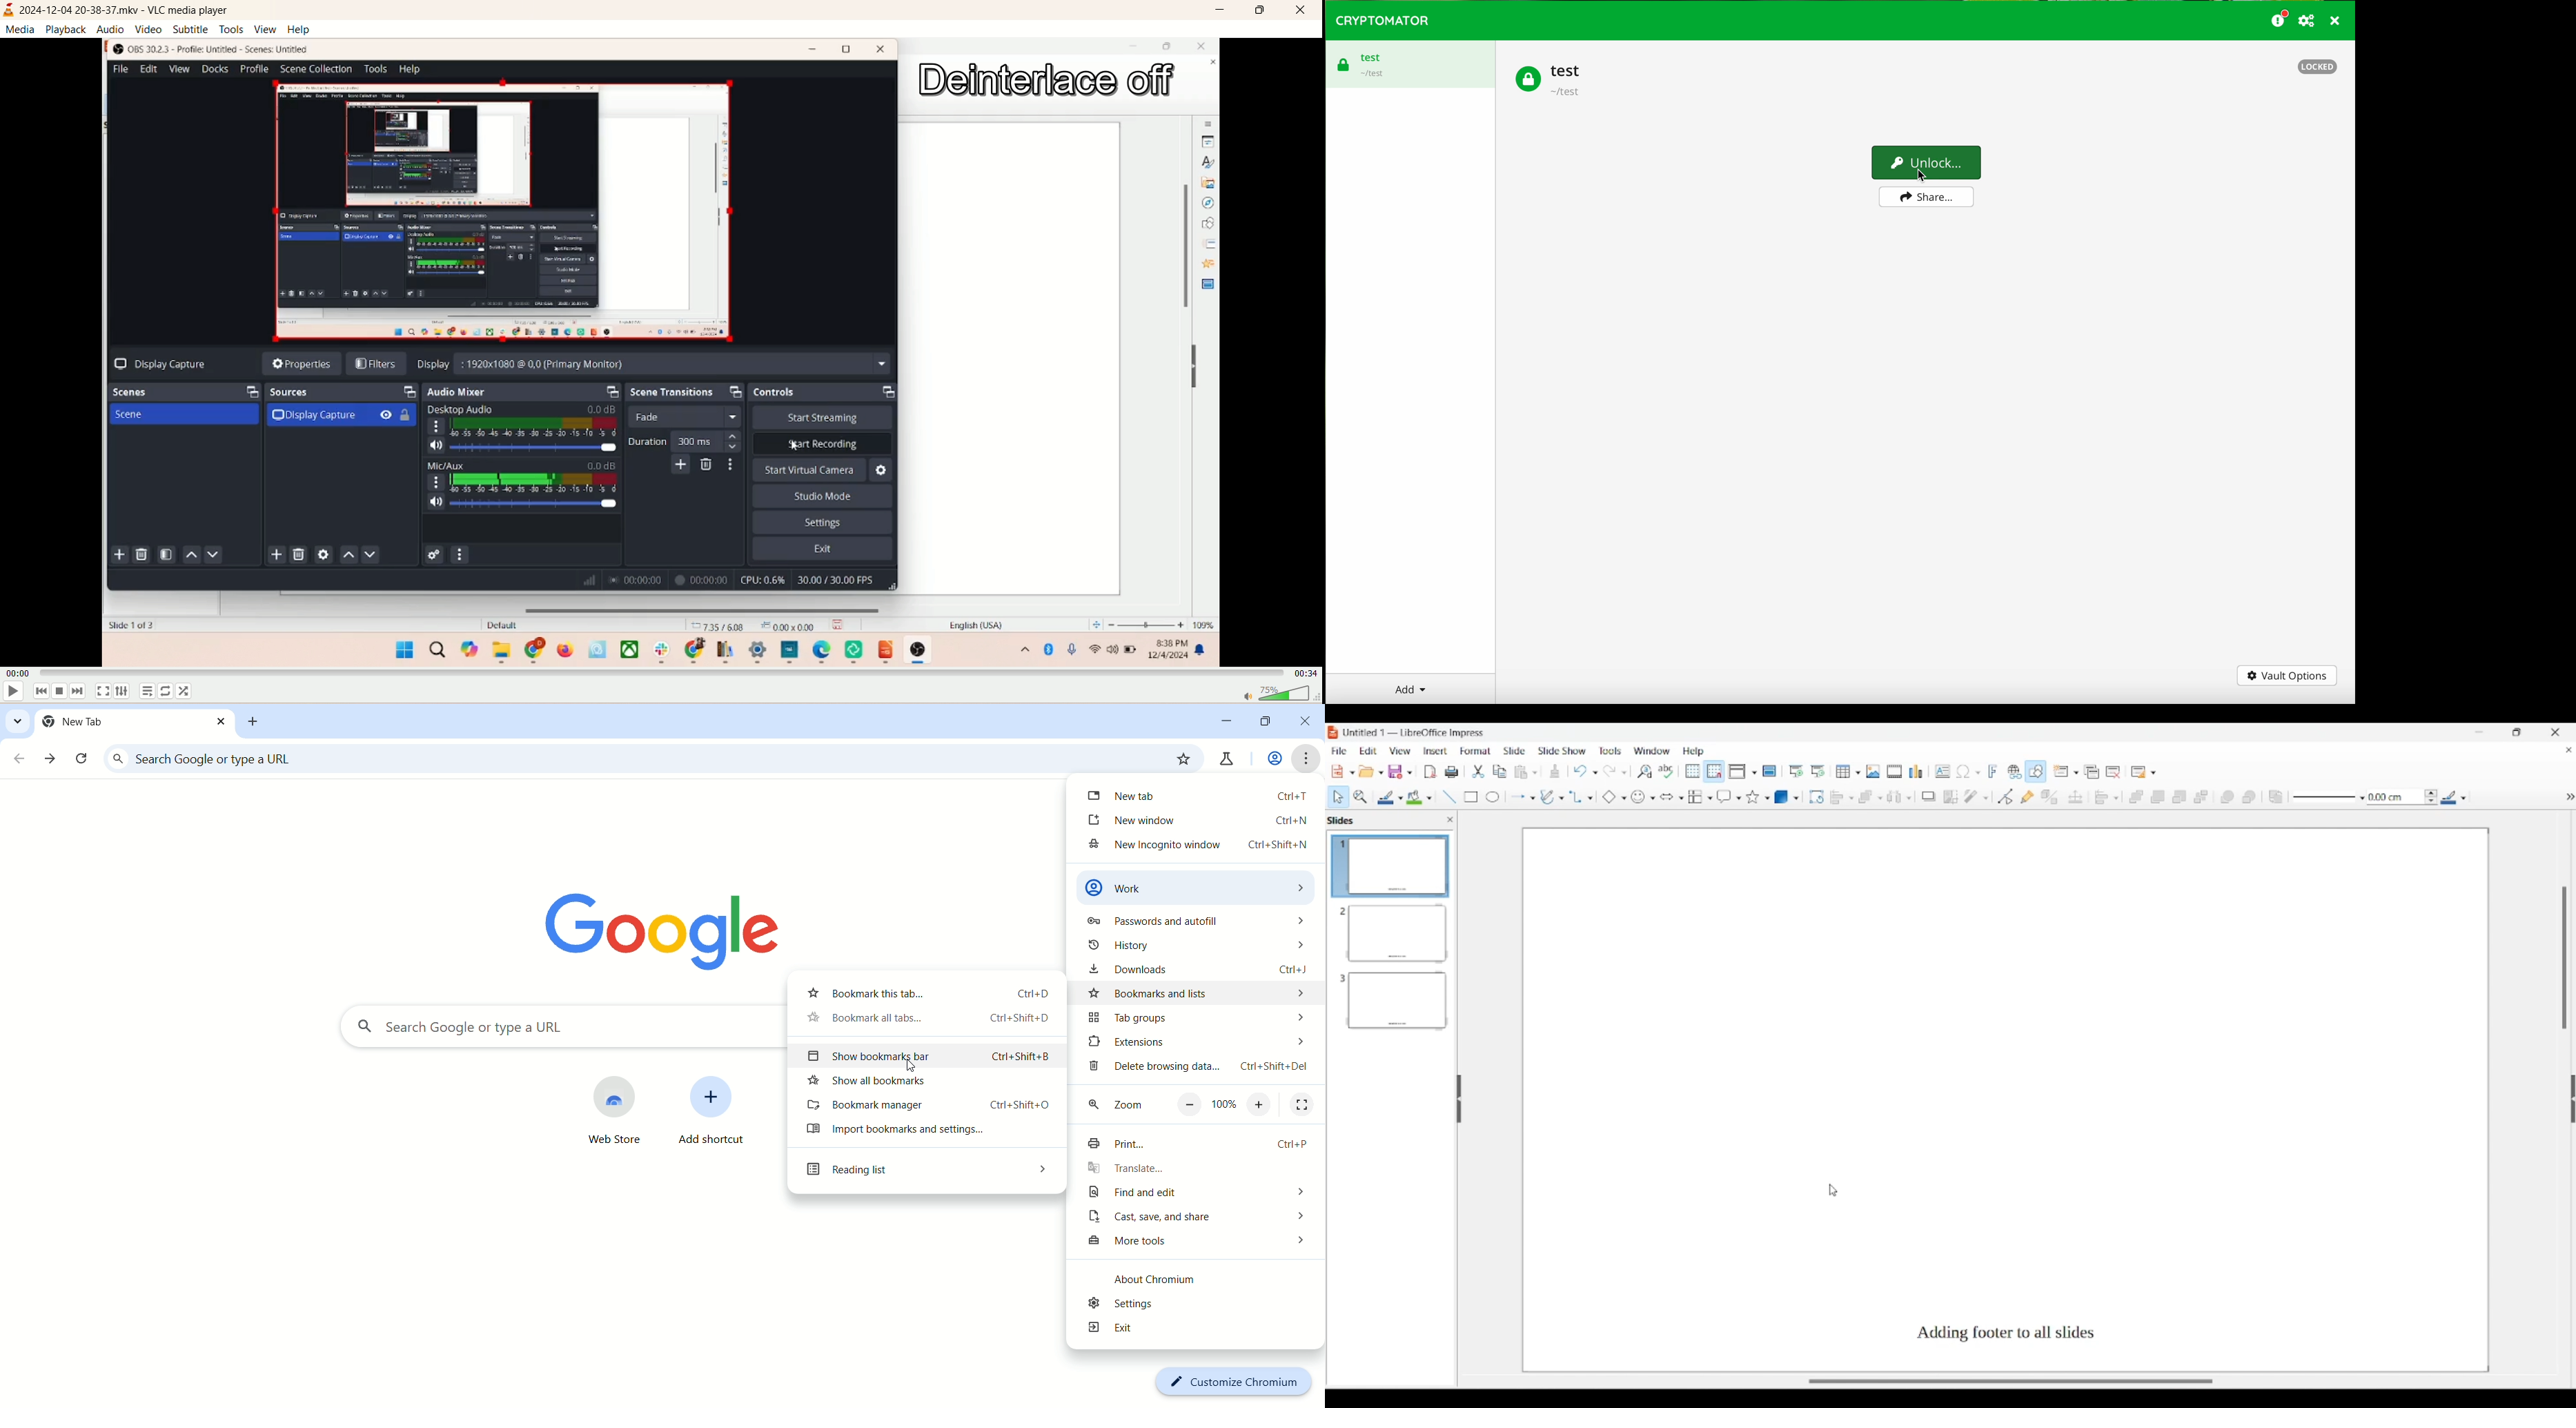 The height and width of the screenshot is (1428, 2576). I want to click on Footer added along with footer text, so click(2006, 1333).